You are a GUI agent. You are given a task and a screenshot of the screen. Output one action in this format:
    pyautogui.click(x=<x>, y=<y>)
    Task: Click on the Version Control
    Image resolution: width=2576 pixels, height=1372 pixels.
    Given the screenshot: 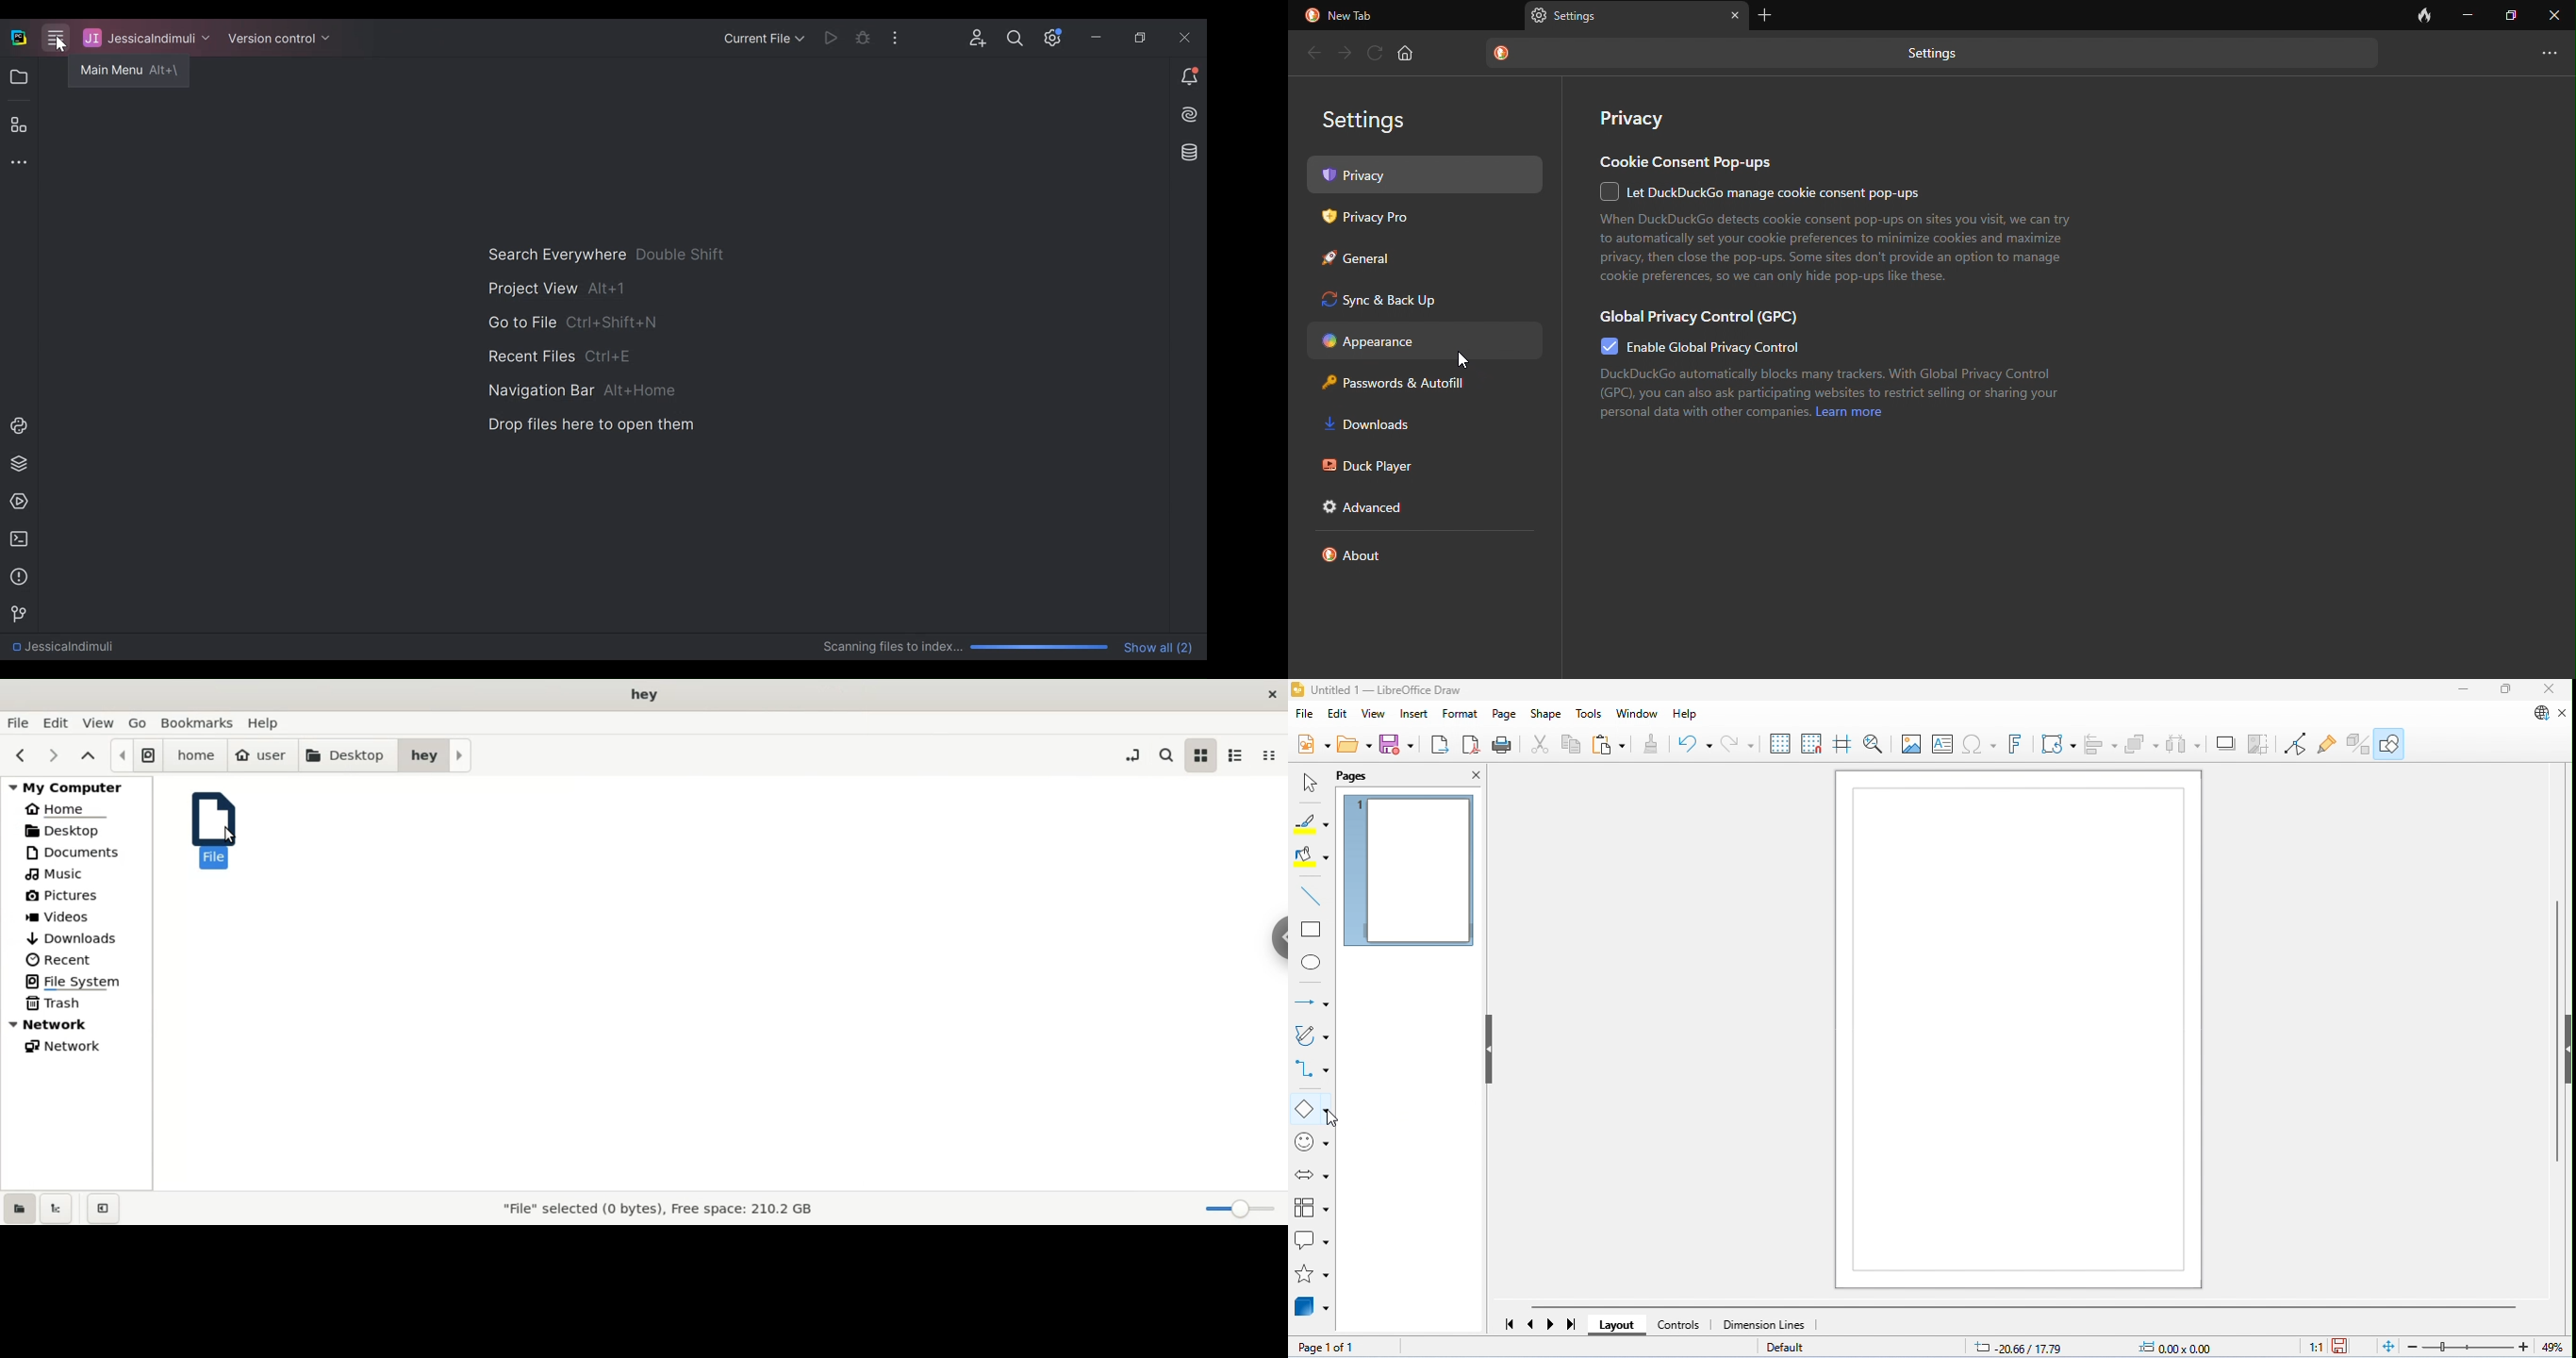 What is the action you would take?
    pyautogui.click(x=278, y=38)
    